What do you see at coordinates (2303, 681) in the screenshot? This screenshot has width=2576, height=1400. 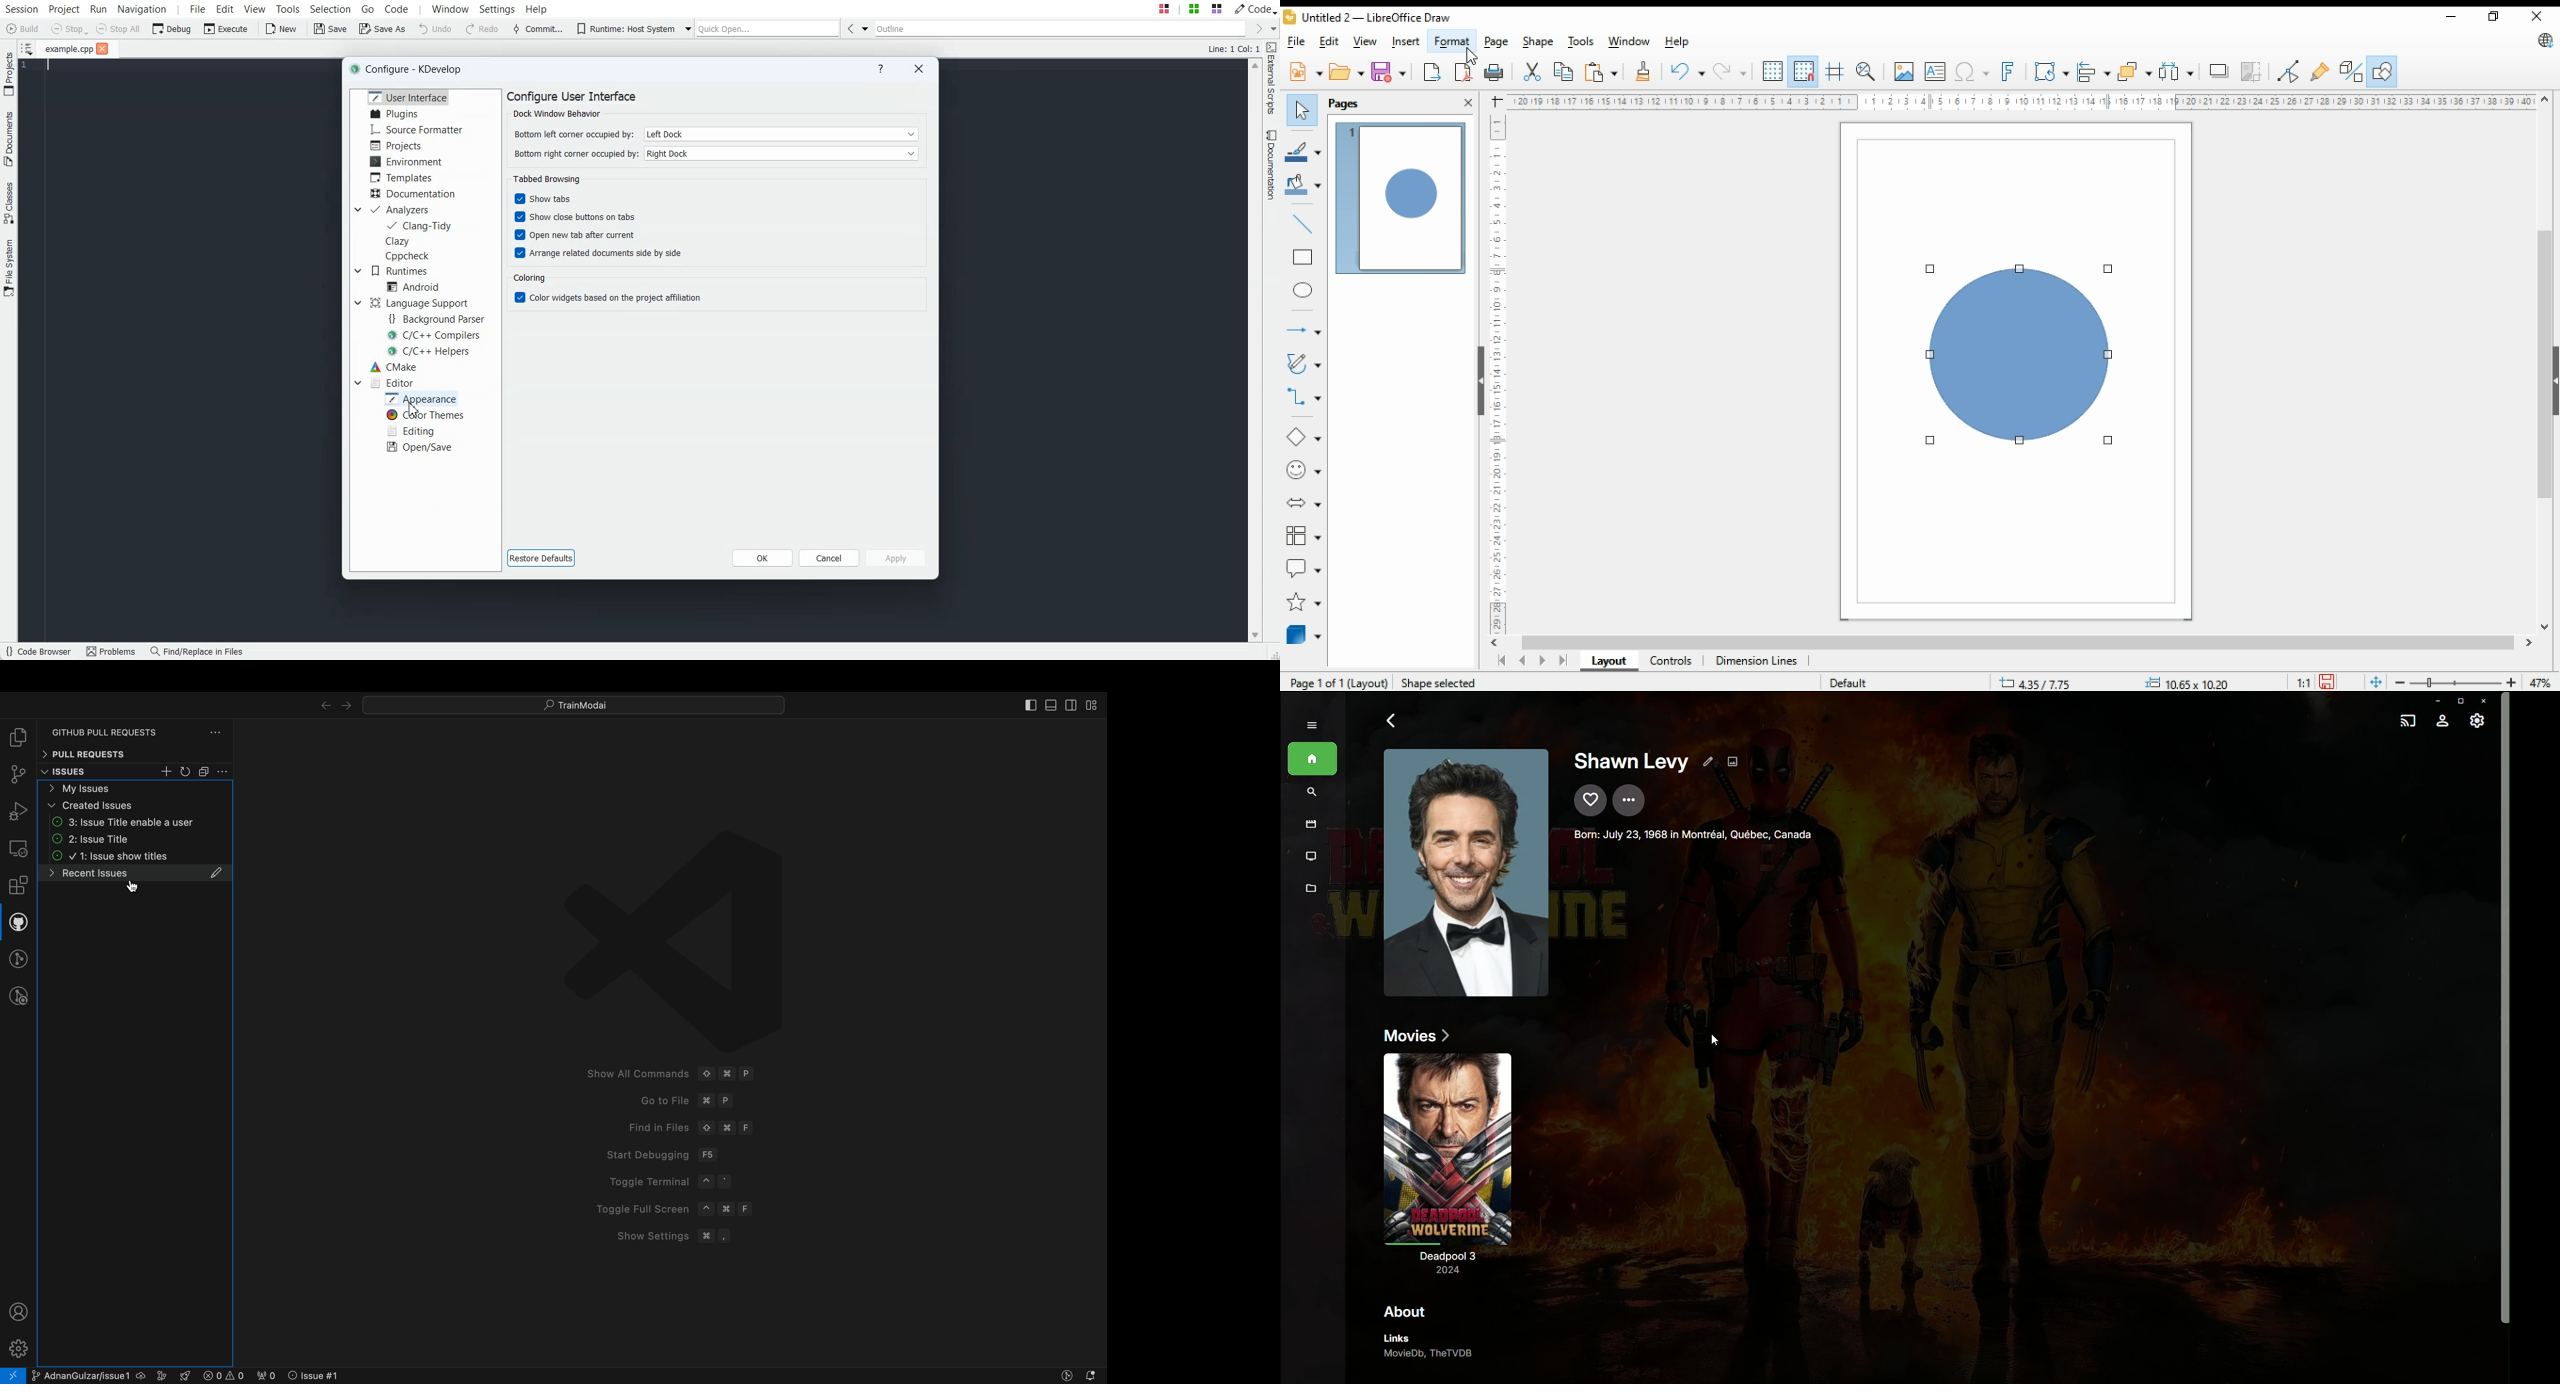 I see `1:1` at bounding box center [2303, 681].